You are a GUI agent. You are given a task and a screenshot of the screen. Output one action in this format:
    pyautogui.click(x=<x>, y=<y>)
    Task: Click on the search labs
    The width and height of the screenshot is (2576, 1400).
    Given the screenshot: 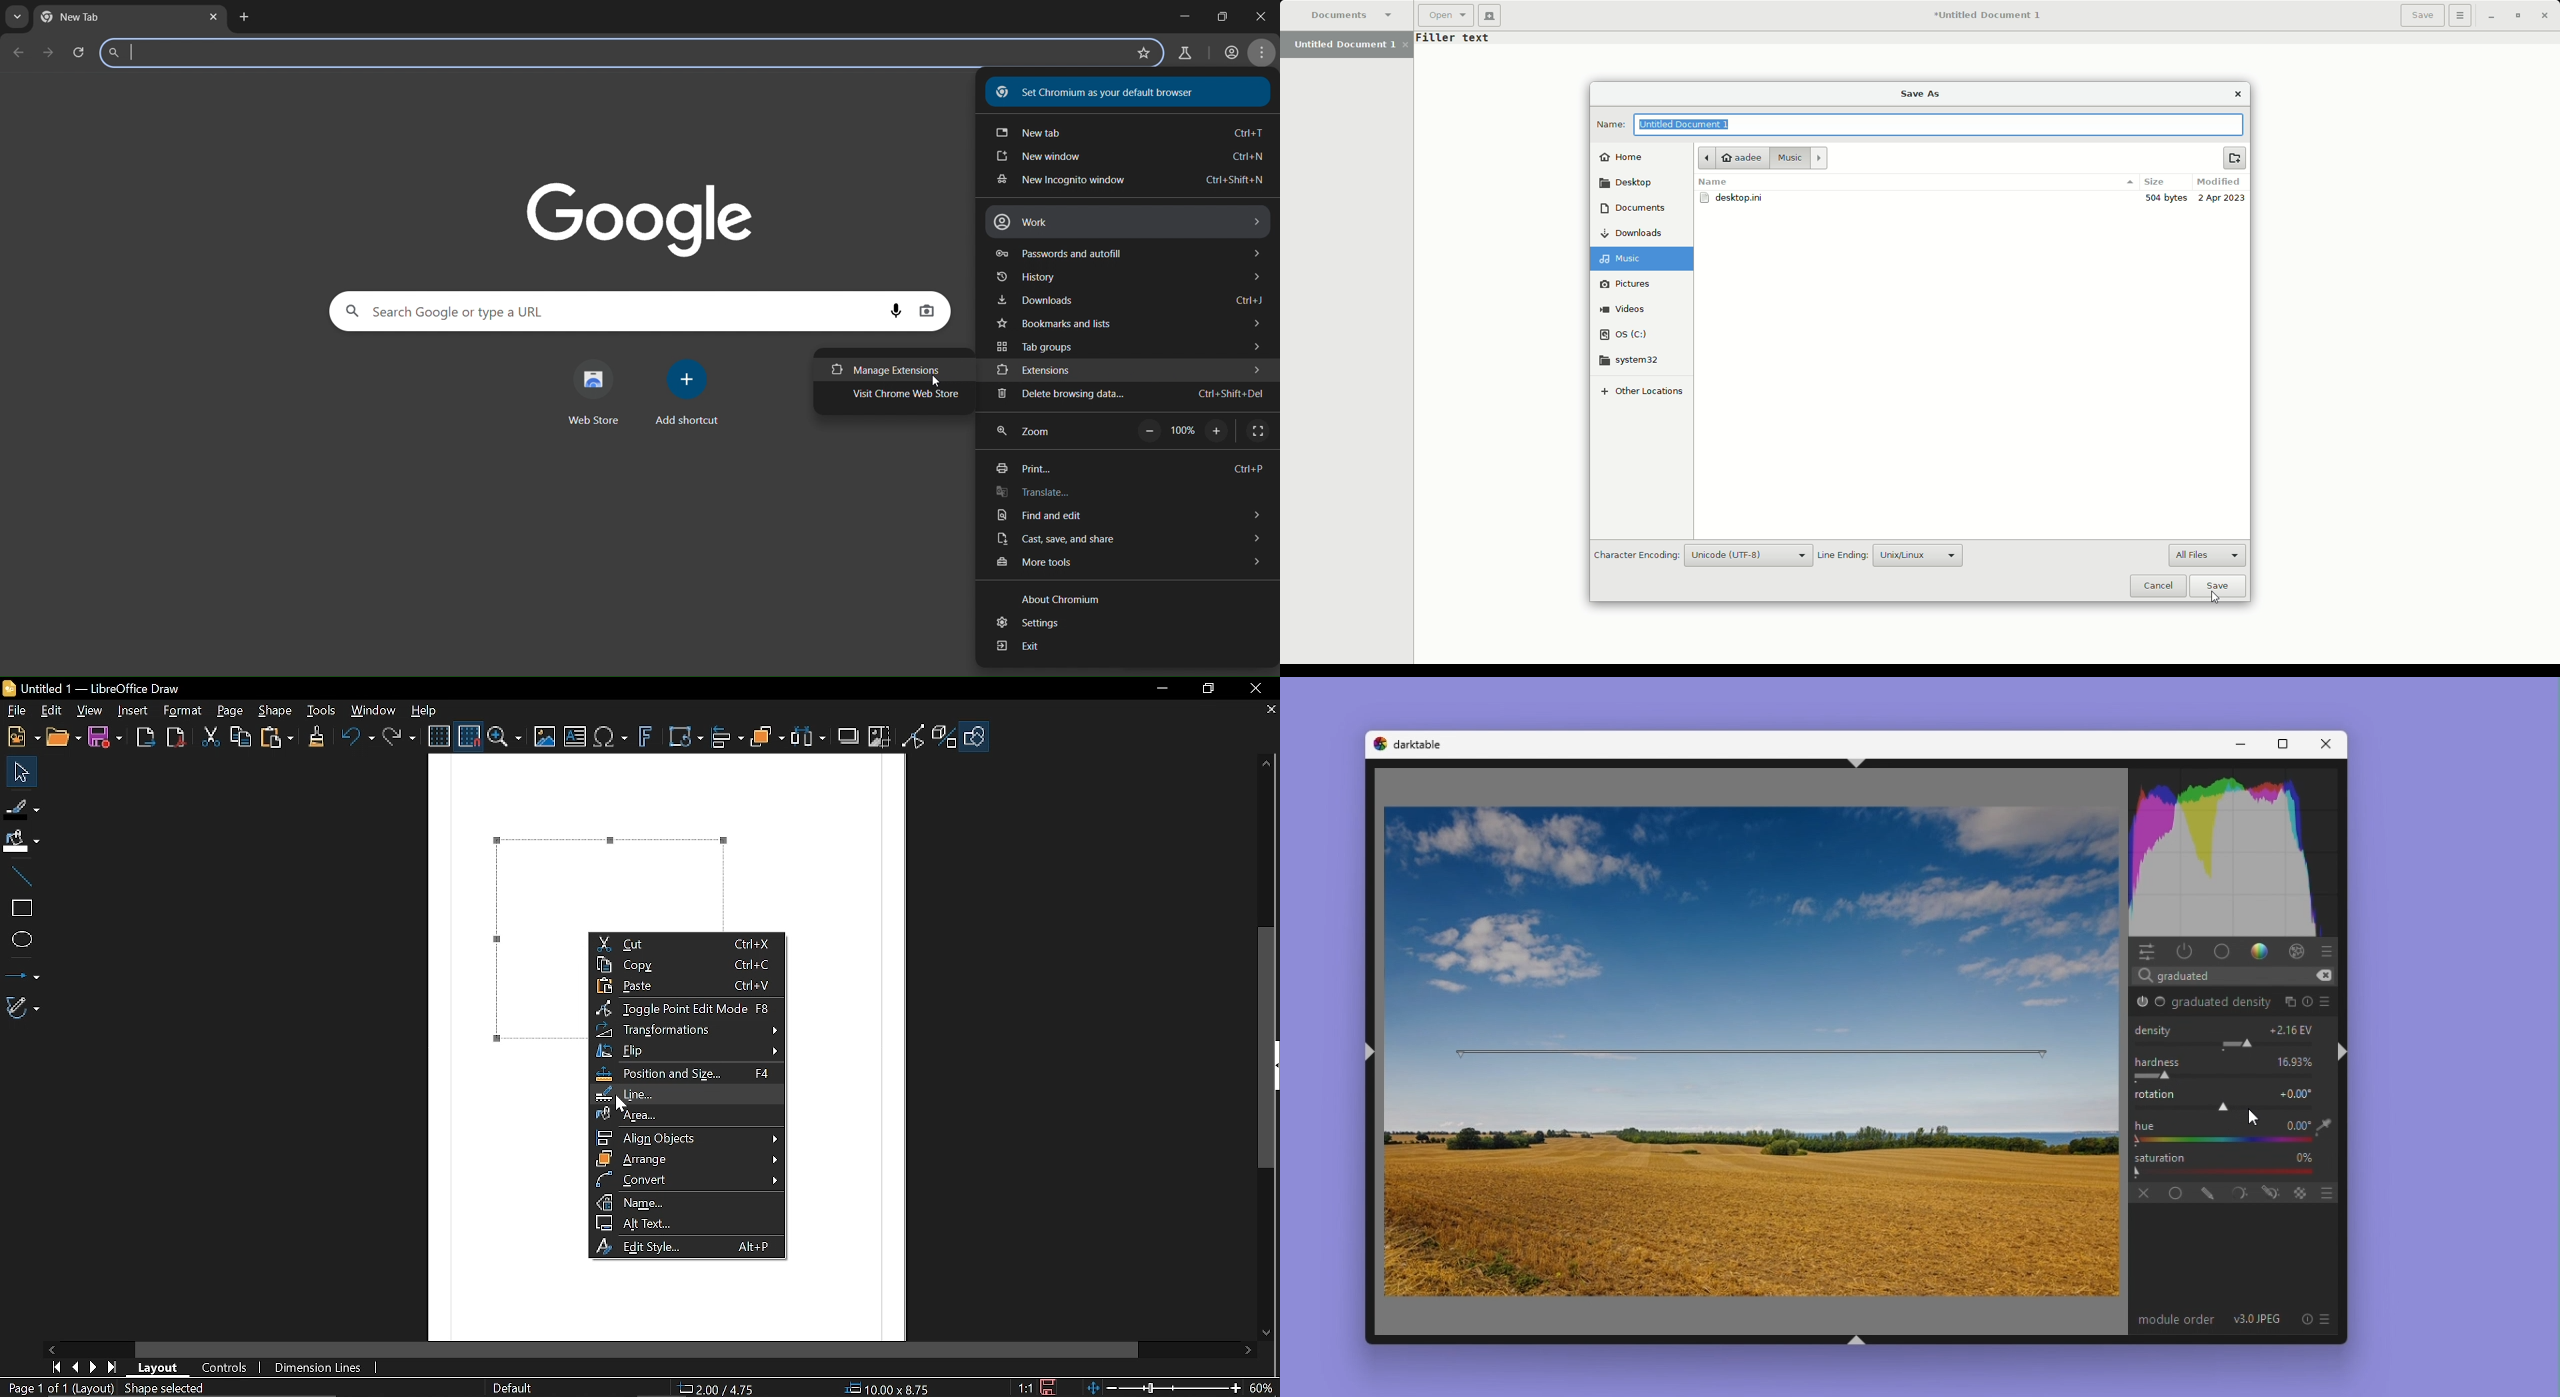 What is the action you would take?
    pyautogui.click(x=1181, y=53)
    